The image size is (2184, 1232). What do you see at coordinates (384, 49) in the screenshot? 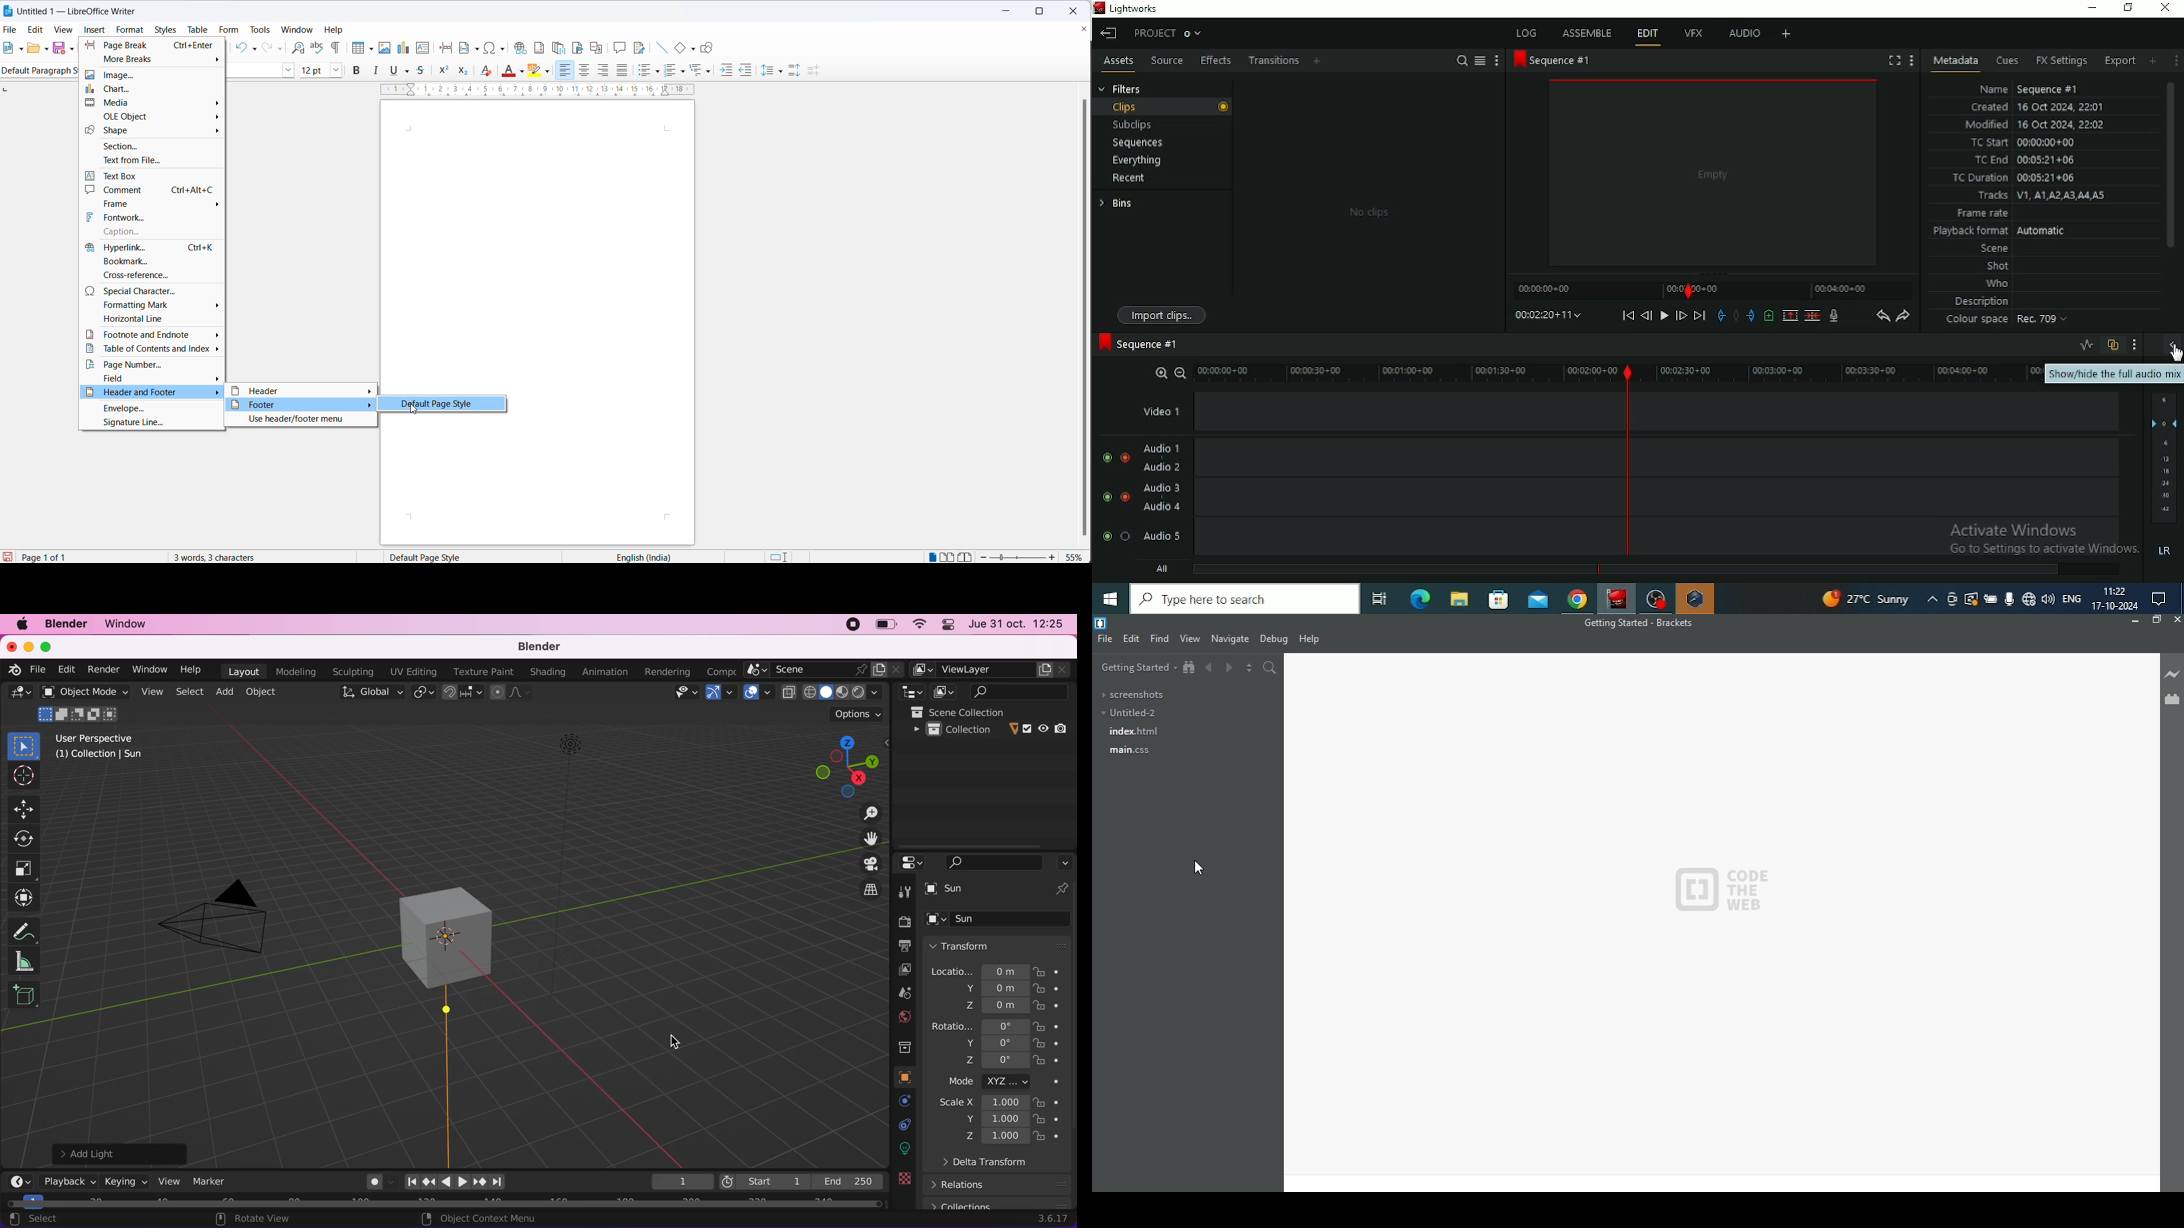
I see `insert images` at bounding box center [384, 49].